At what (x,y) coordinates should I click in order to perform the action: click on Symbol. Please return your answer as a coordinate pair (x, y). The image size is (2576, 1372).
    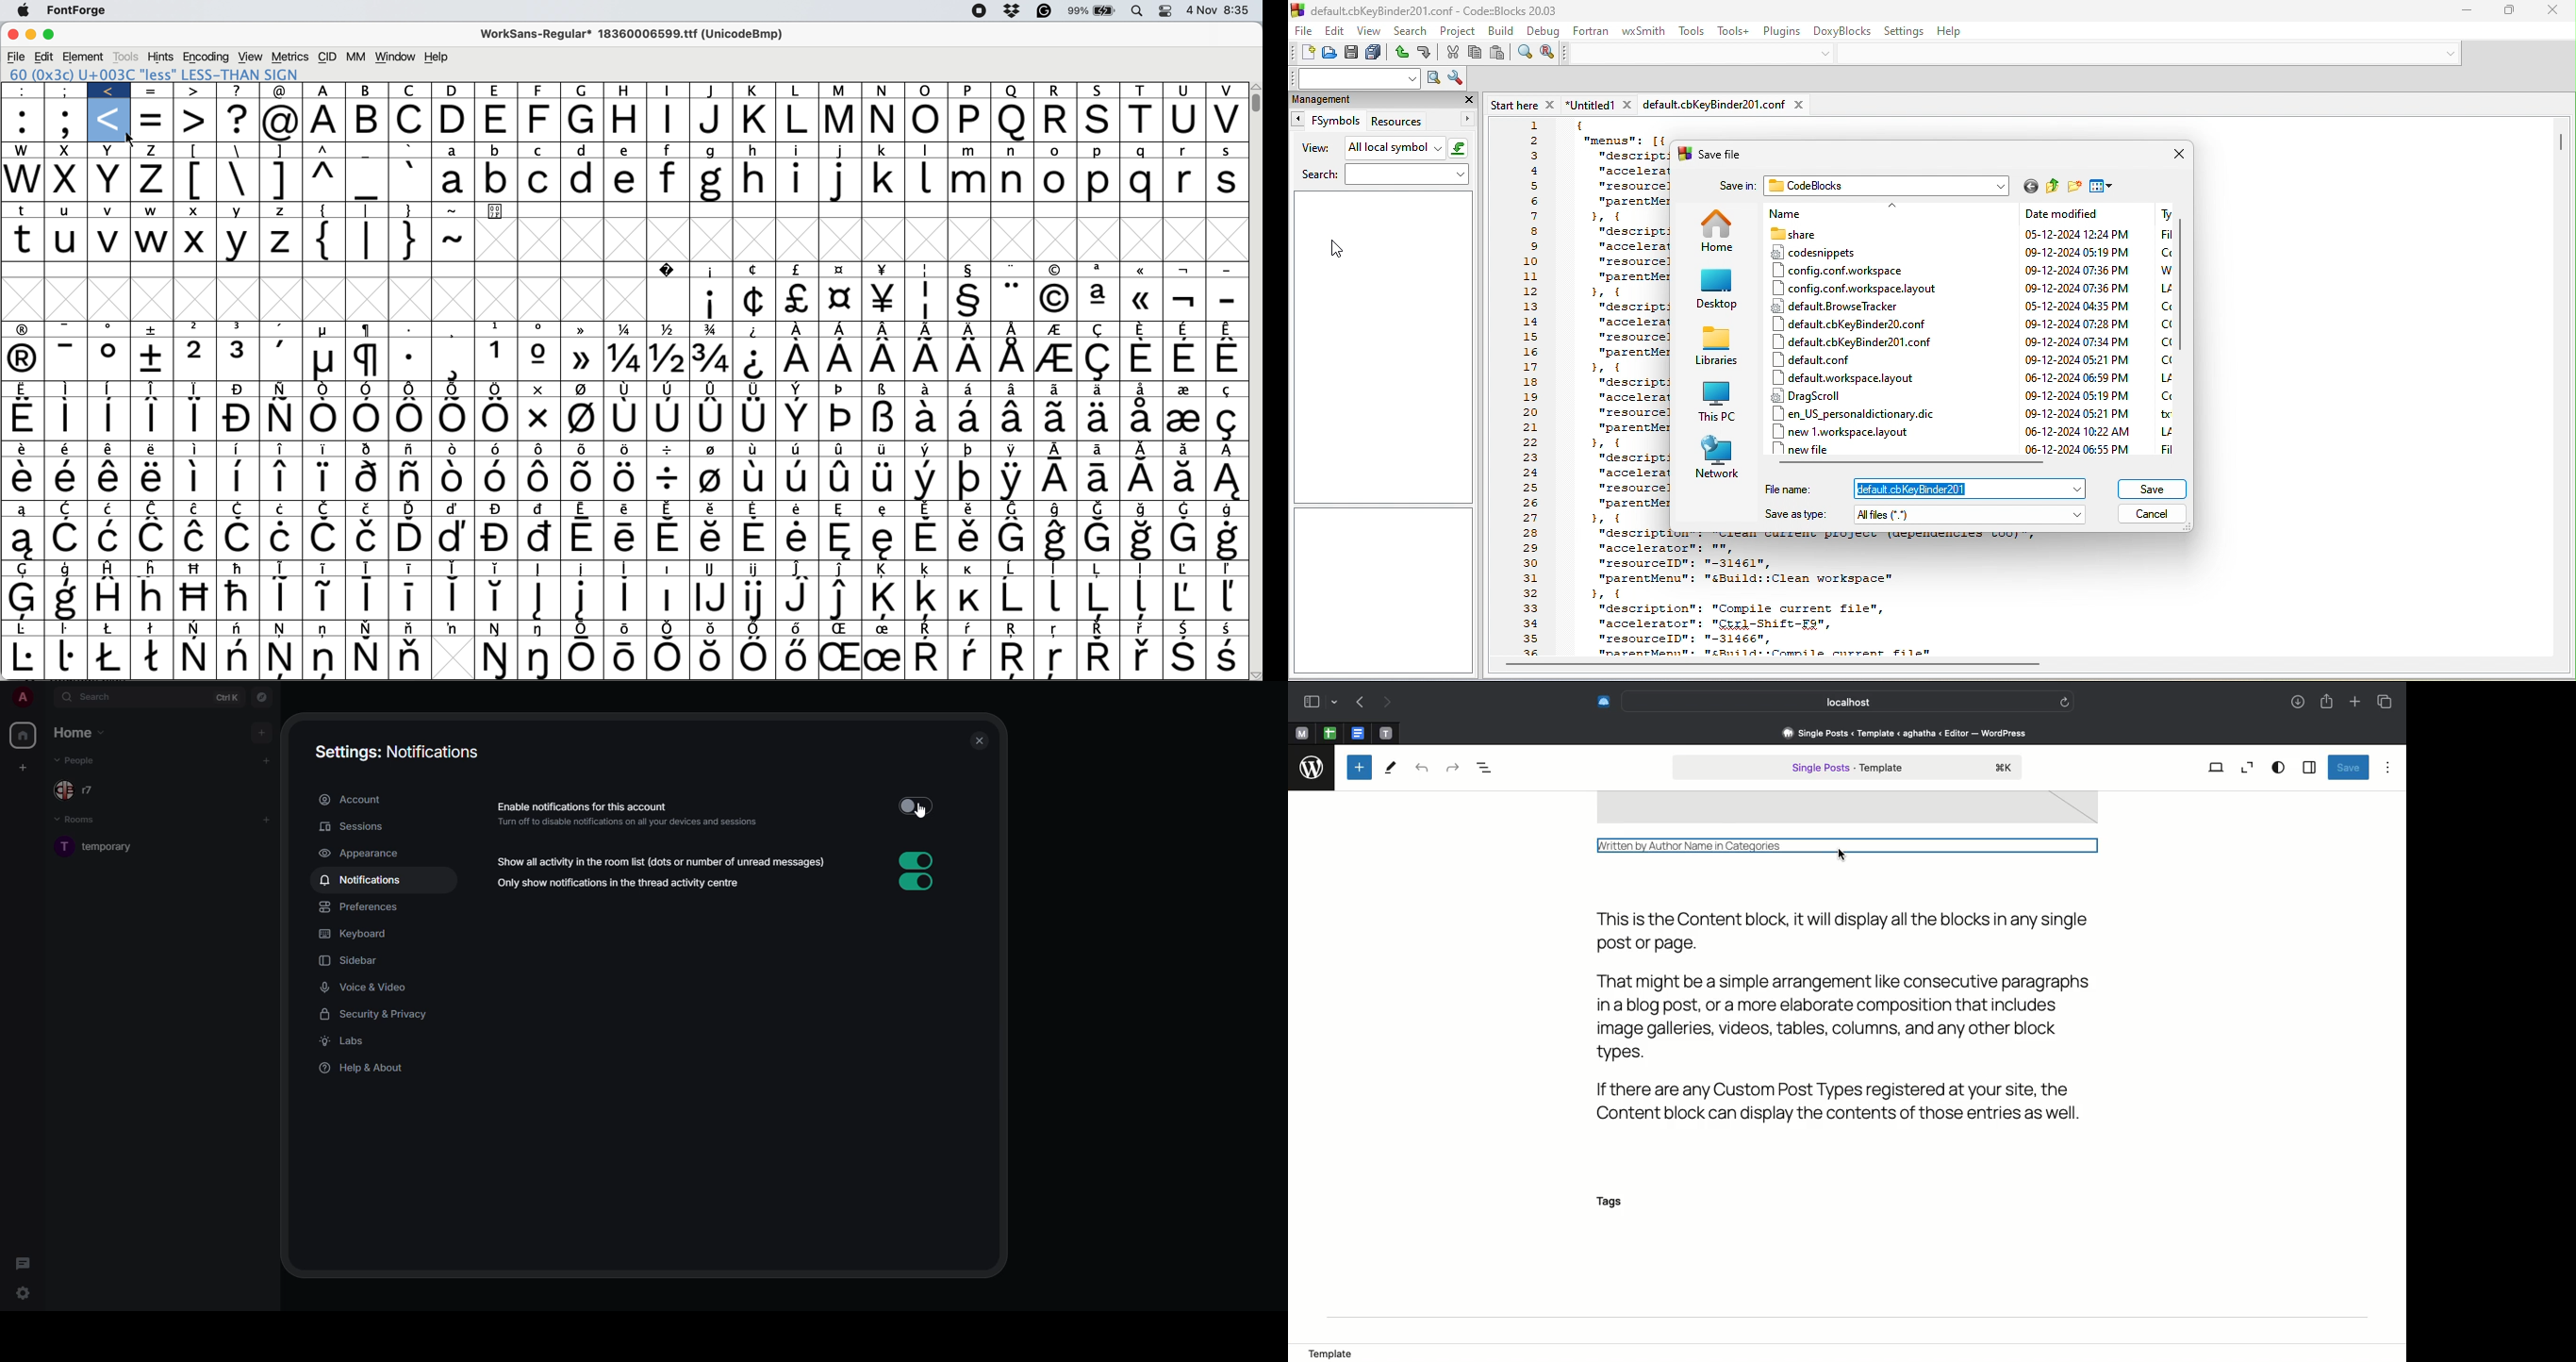
    Looking at the image, I should click on (112, 509).